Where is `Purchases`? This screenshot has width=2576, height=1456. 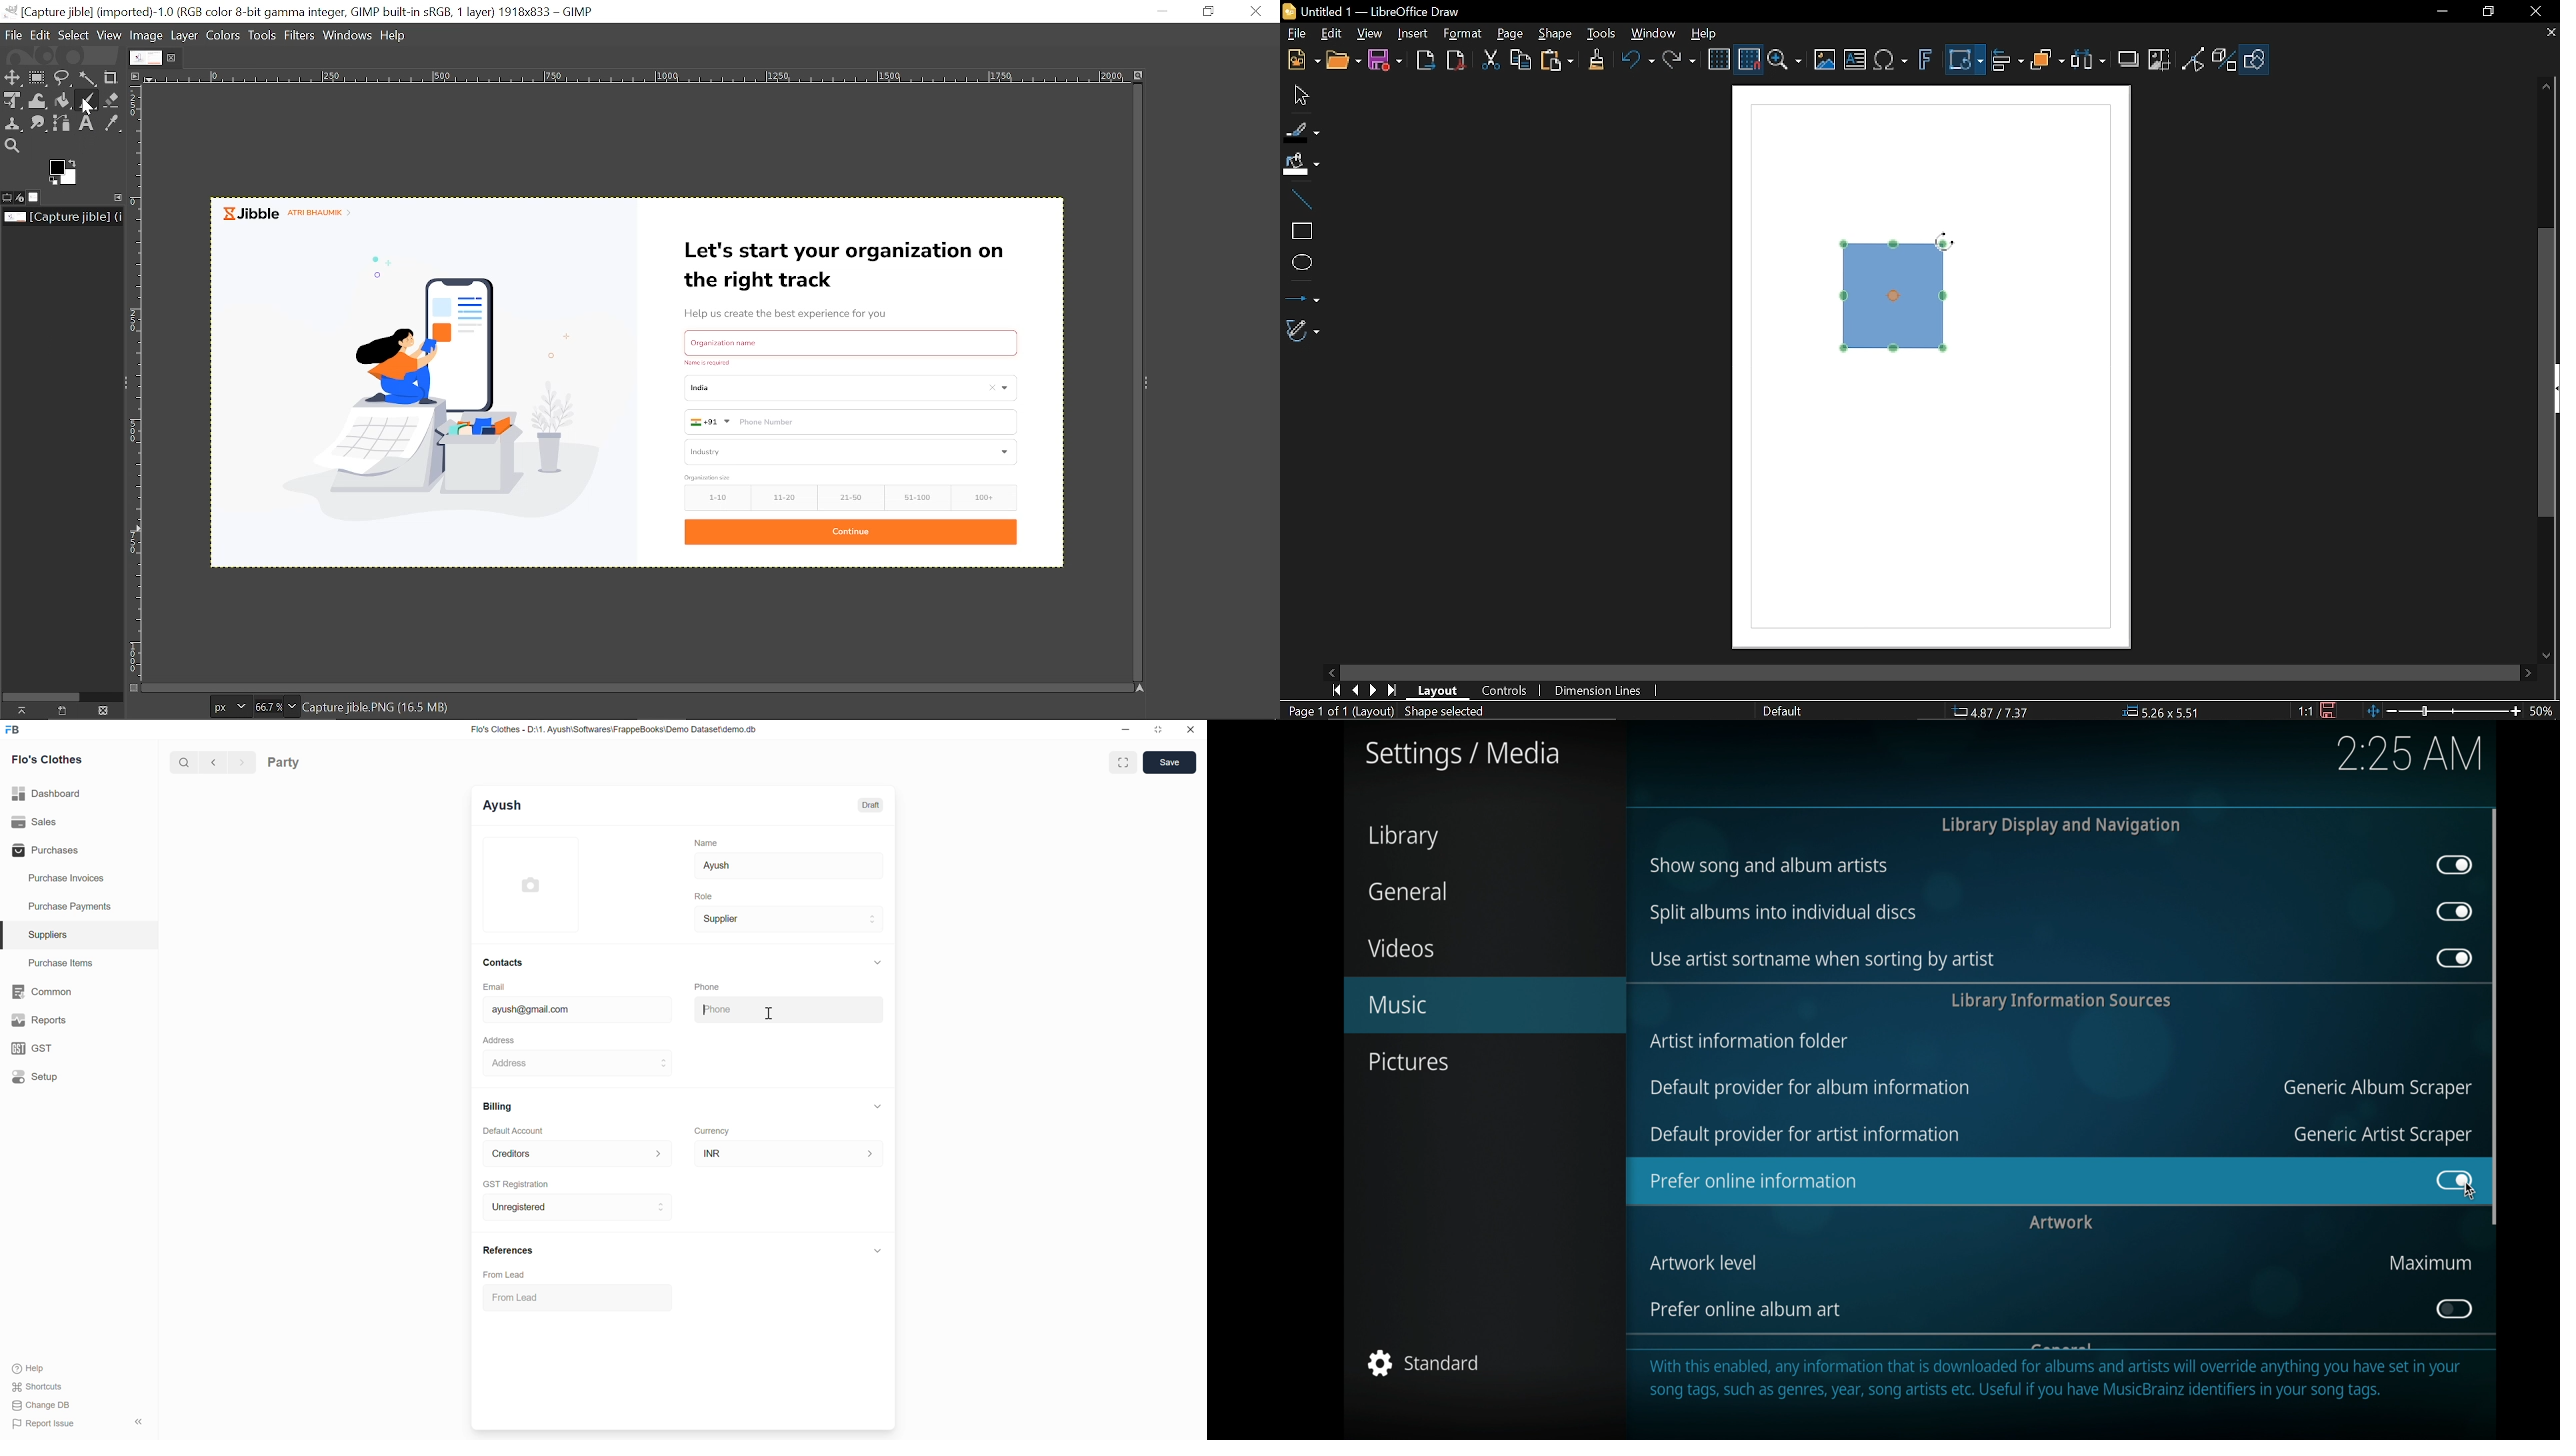 Purchases is located at coordinates (78, 850).